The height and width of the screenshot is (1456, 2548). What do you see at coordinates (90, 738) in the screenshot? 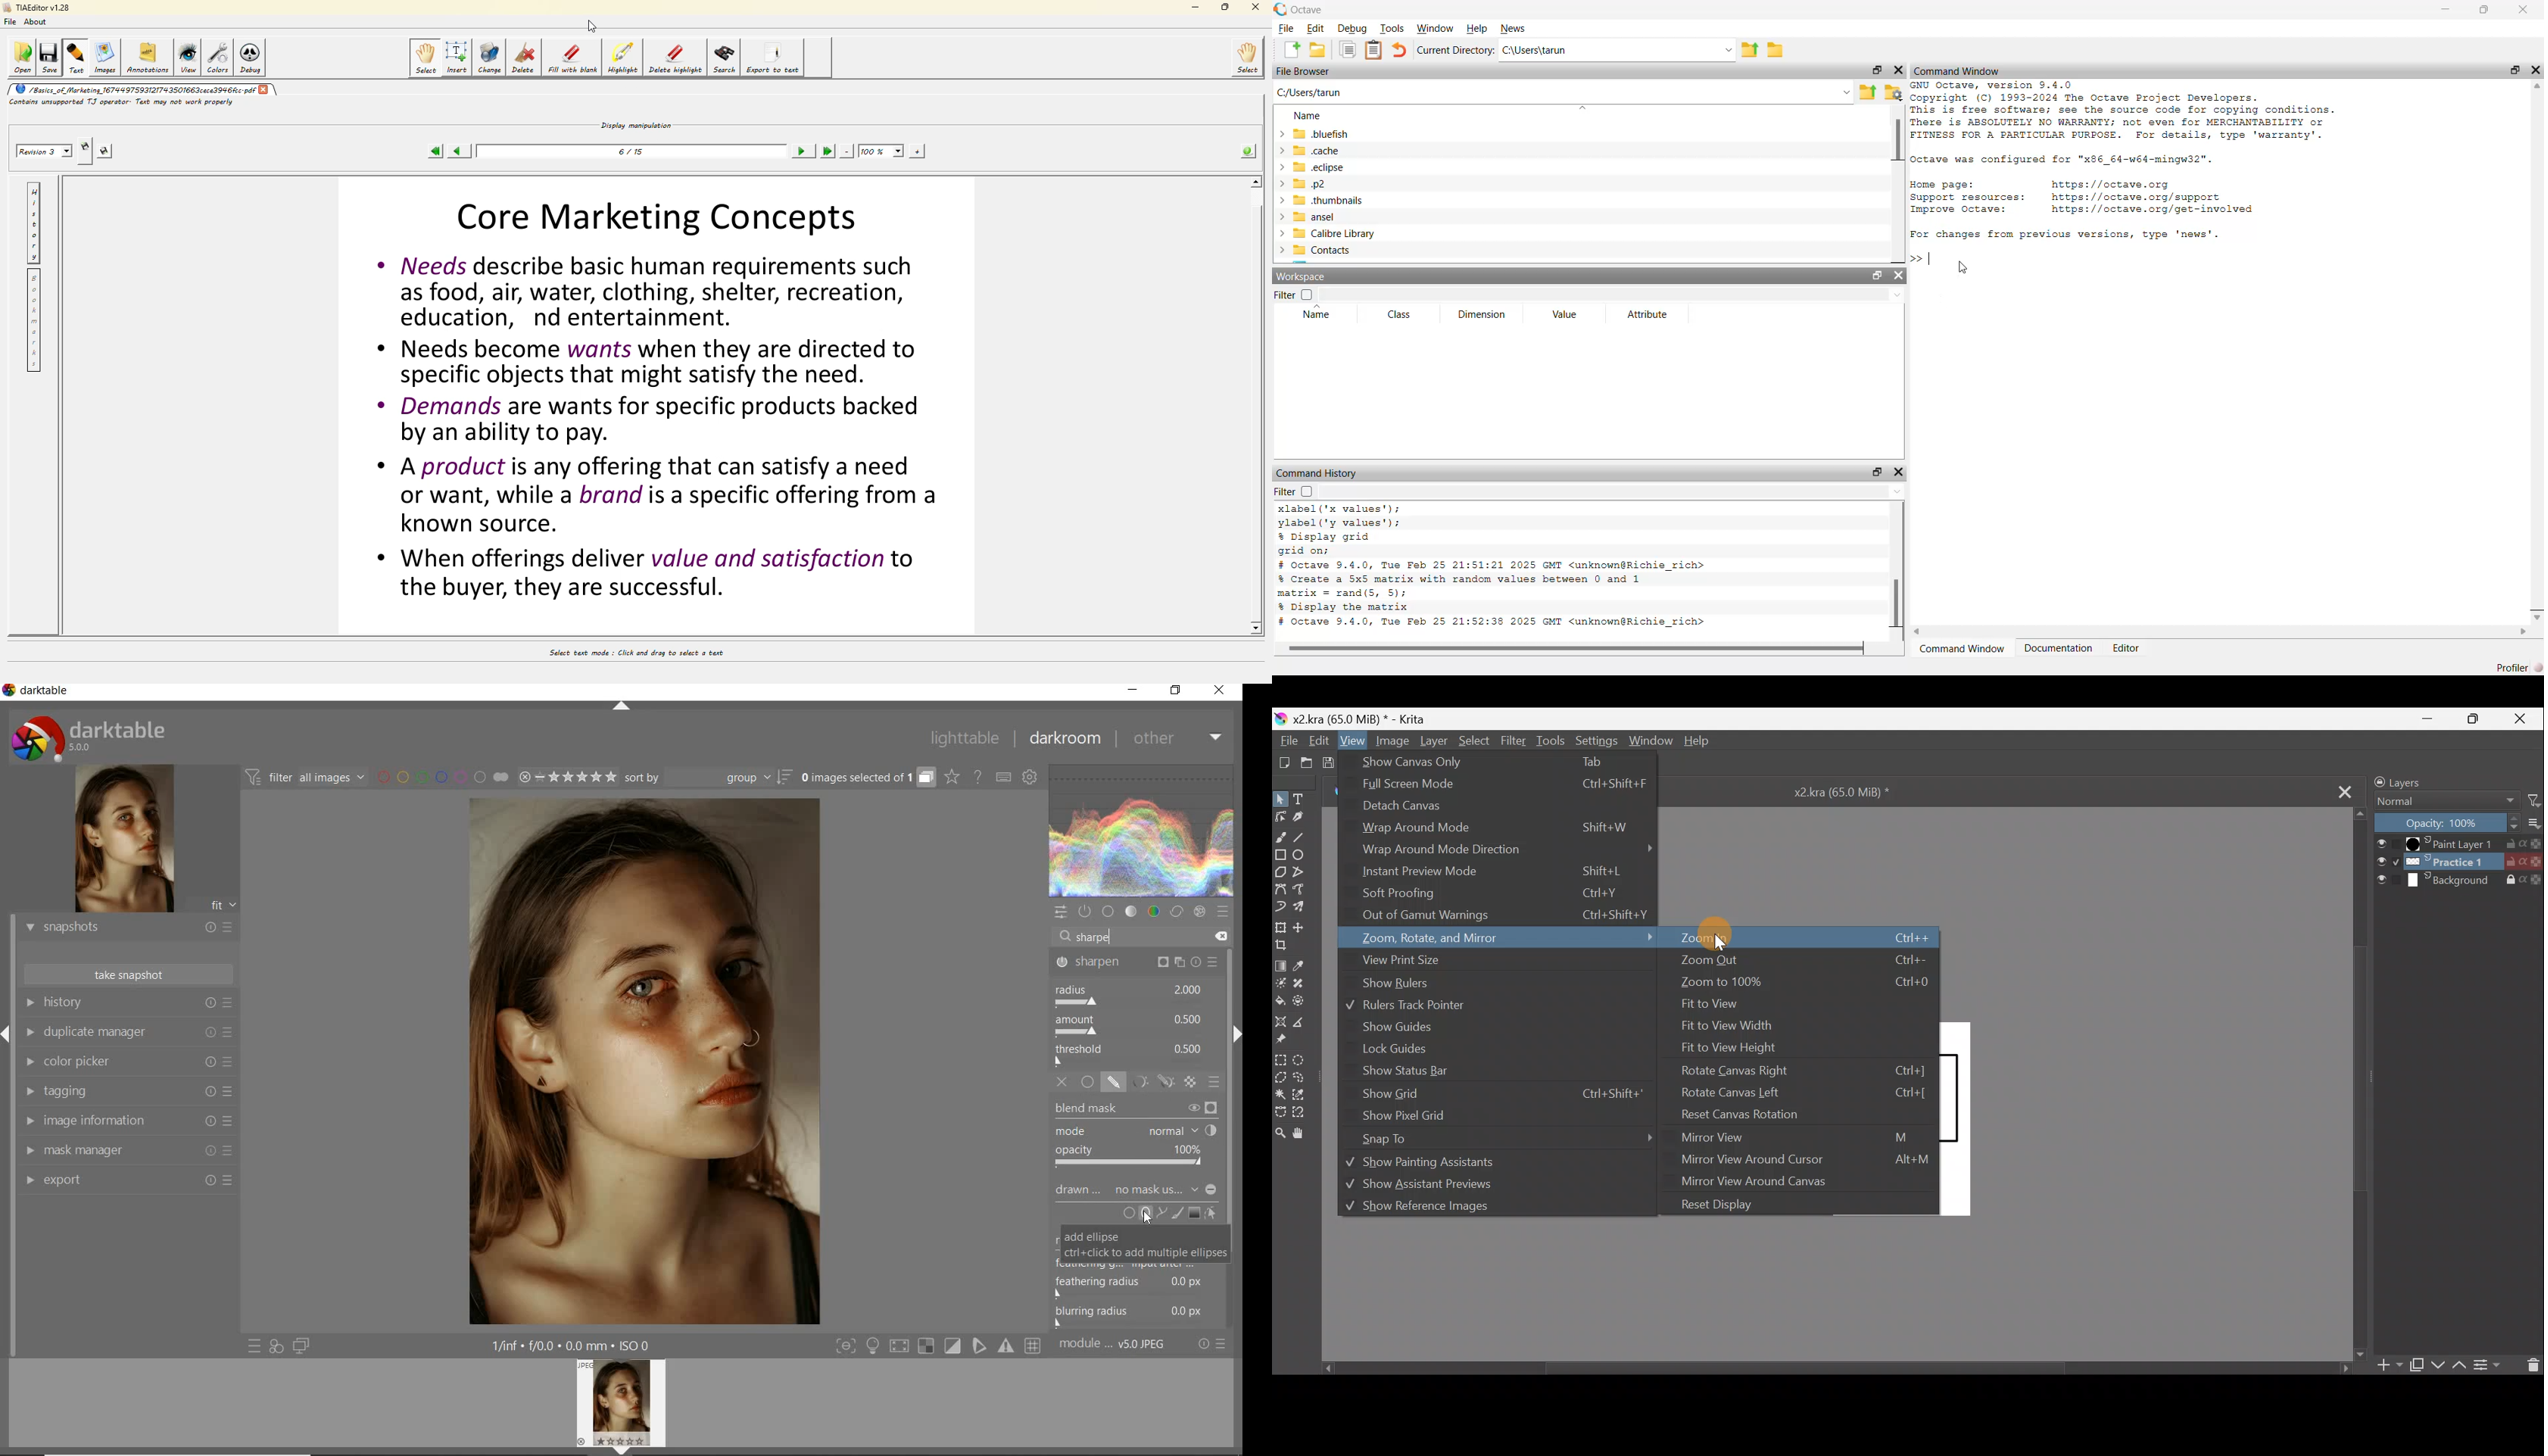
I see `system logo` at bounding box center [90, 738].